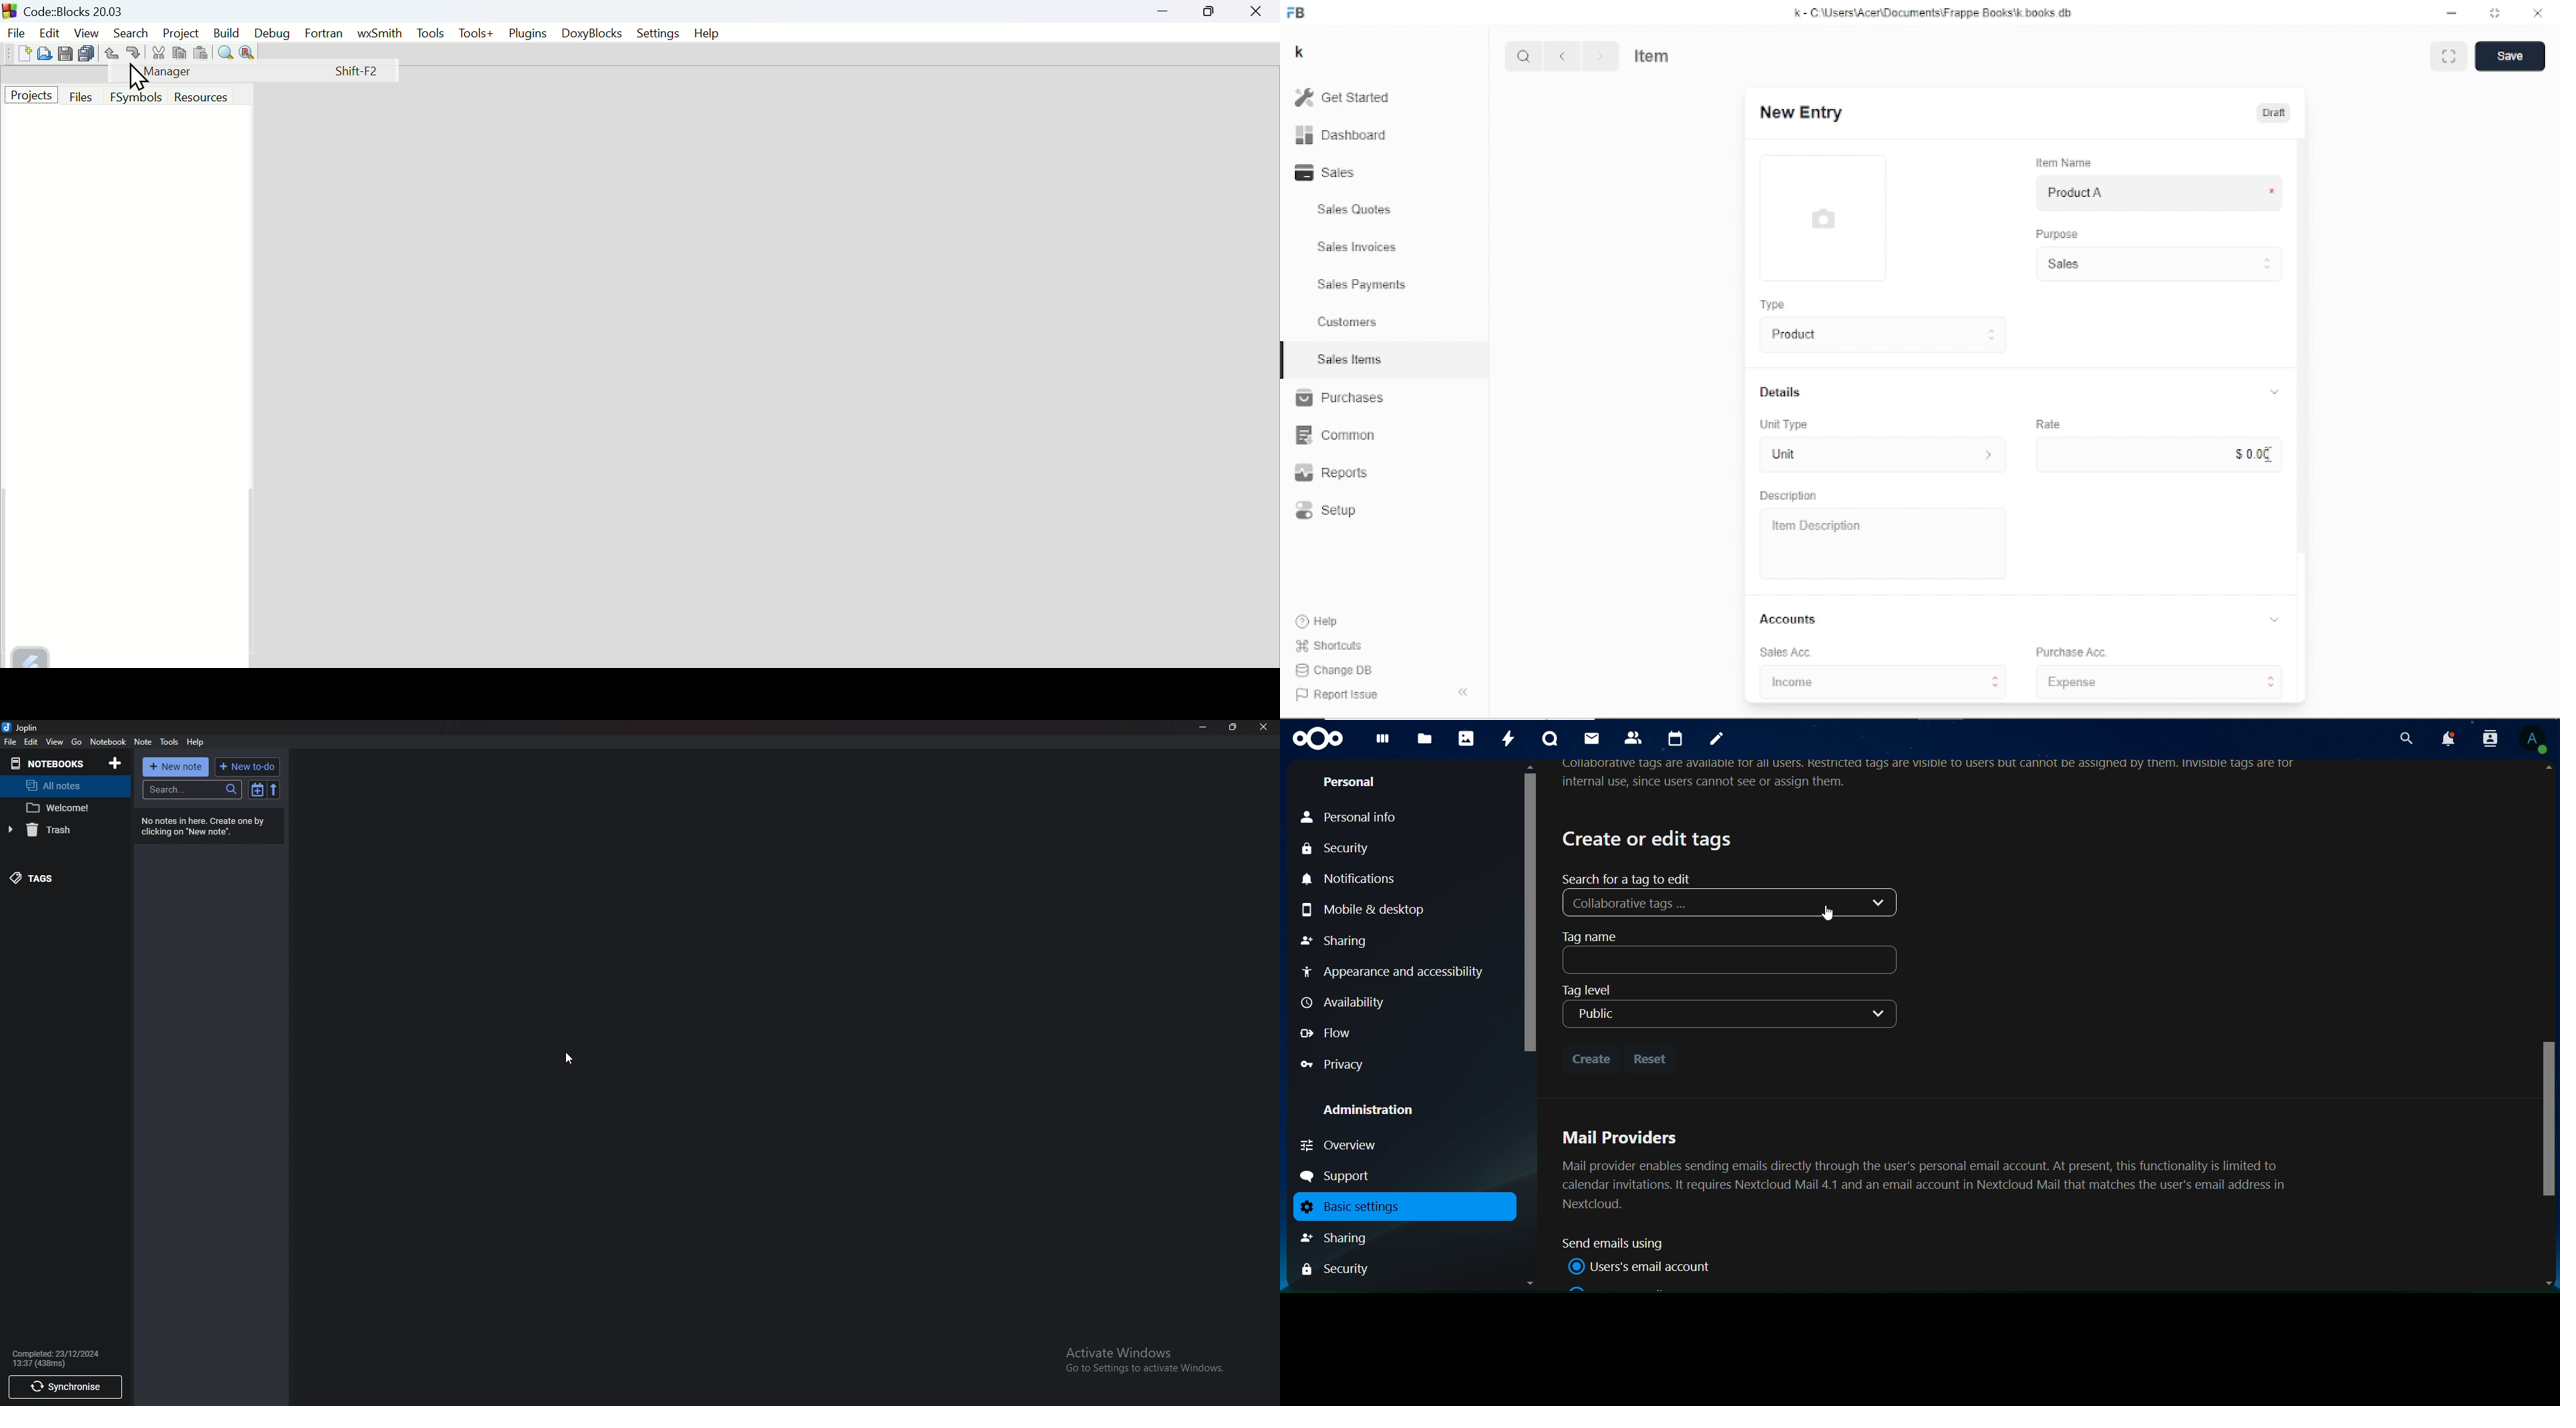  Describe the element at coordinates (137, 97) in the screenshot. I see `F symbols` at that location.